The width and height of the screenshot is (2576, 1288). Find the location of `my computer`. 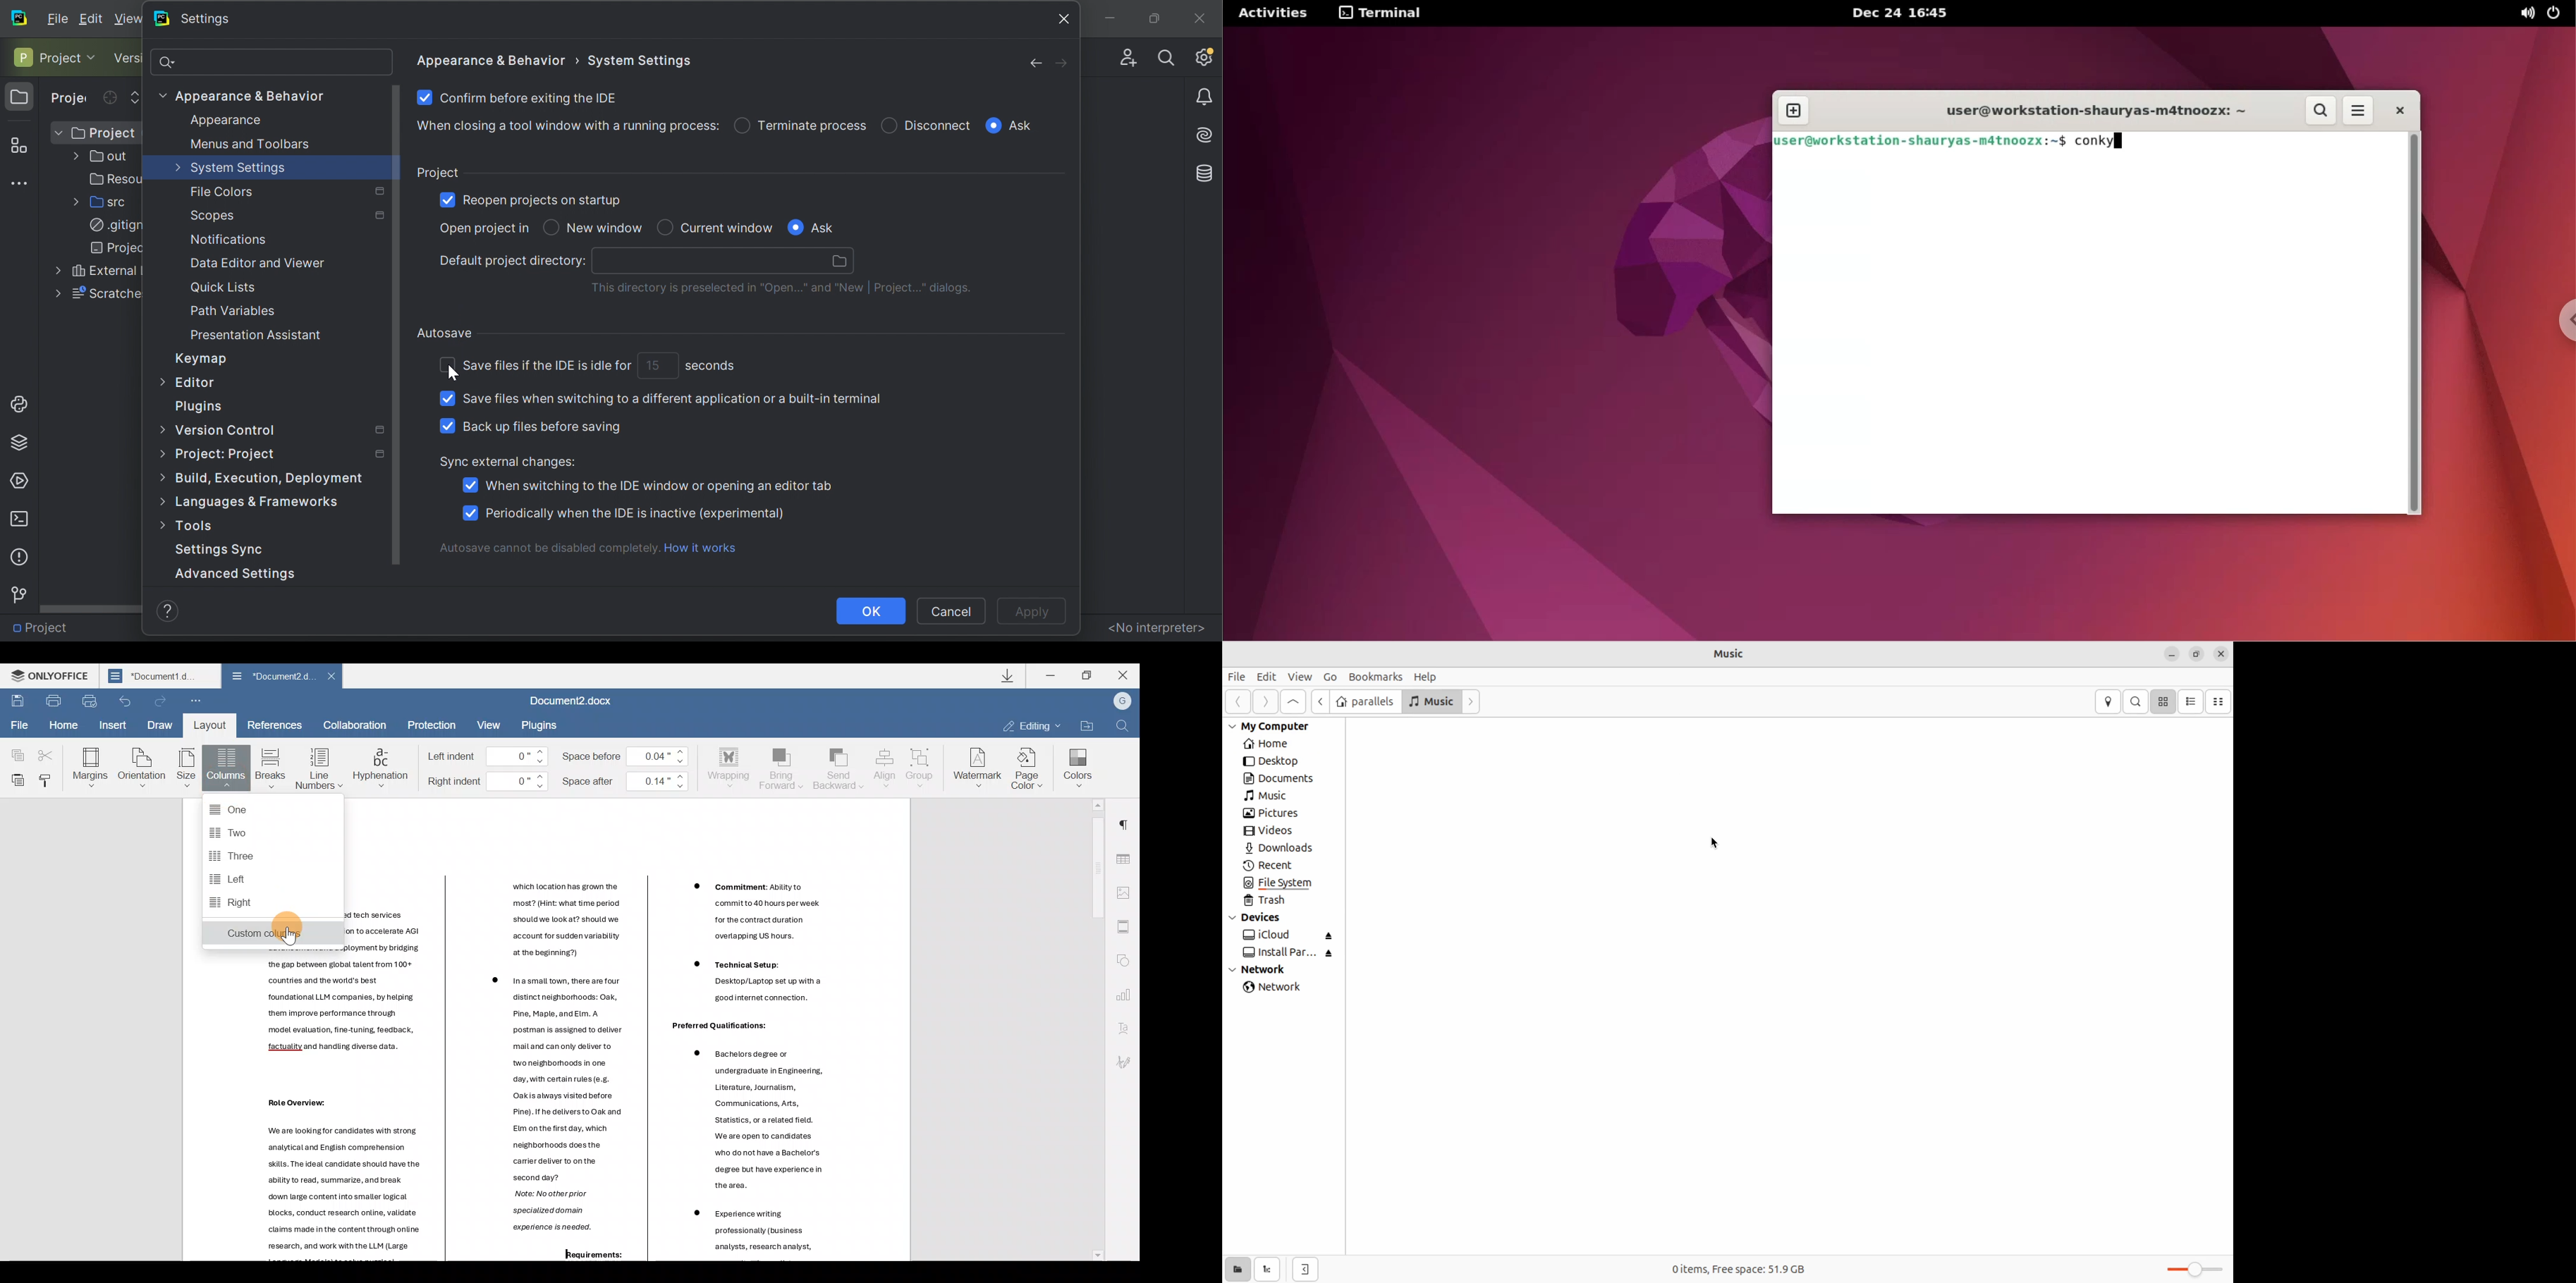

my computer is located at coordinates (1277, 726).